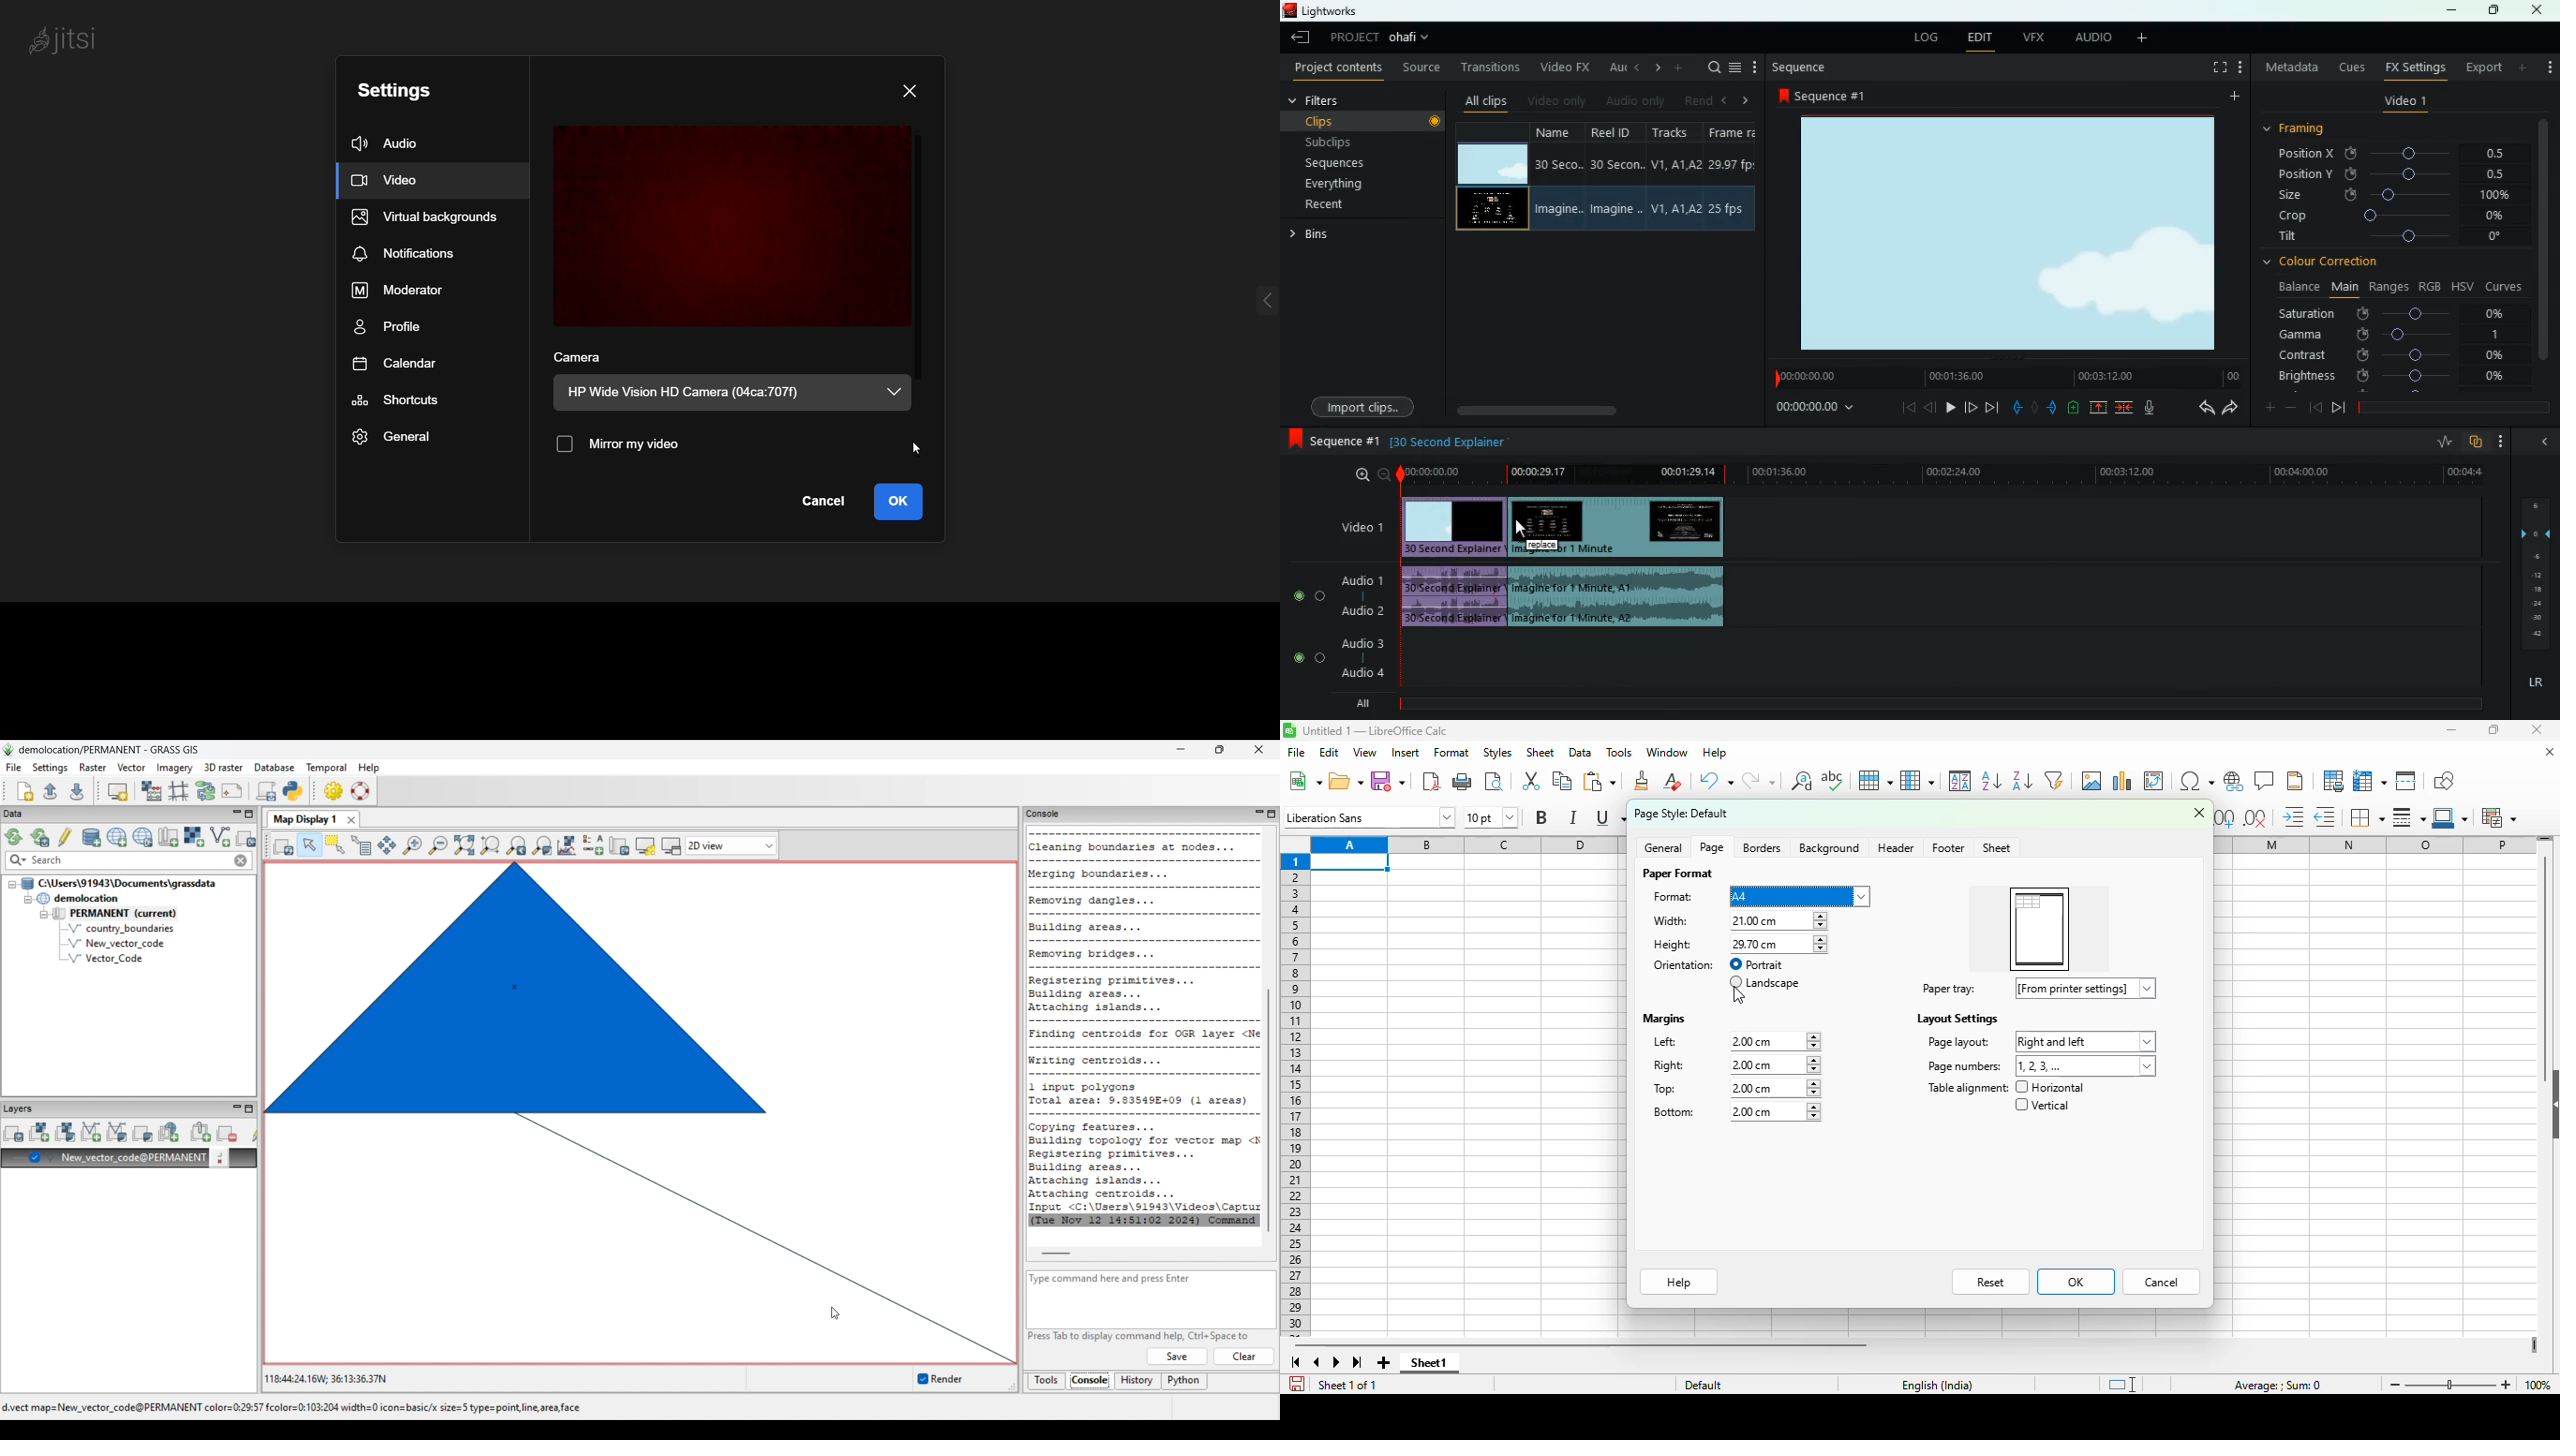 Image resolution: width=2576 pixels, height=1456 pixels. Describe the element at coordinates (1960, 780) in the screenshot. I see `sort` at that location.